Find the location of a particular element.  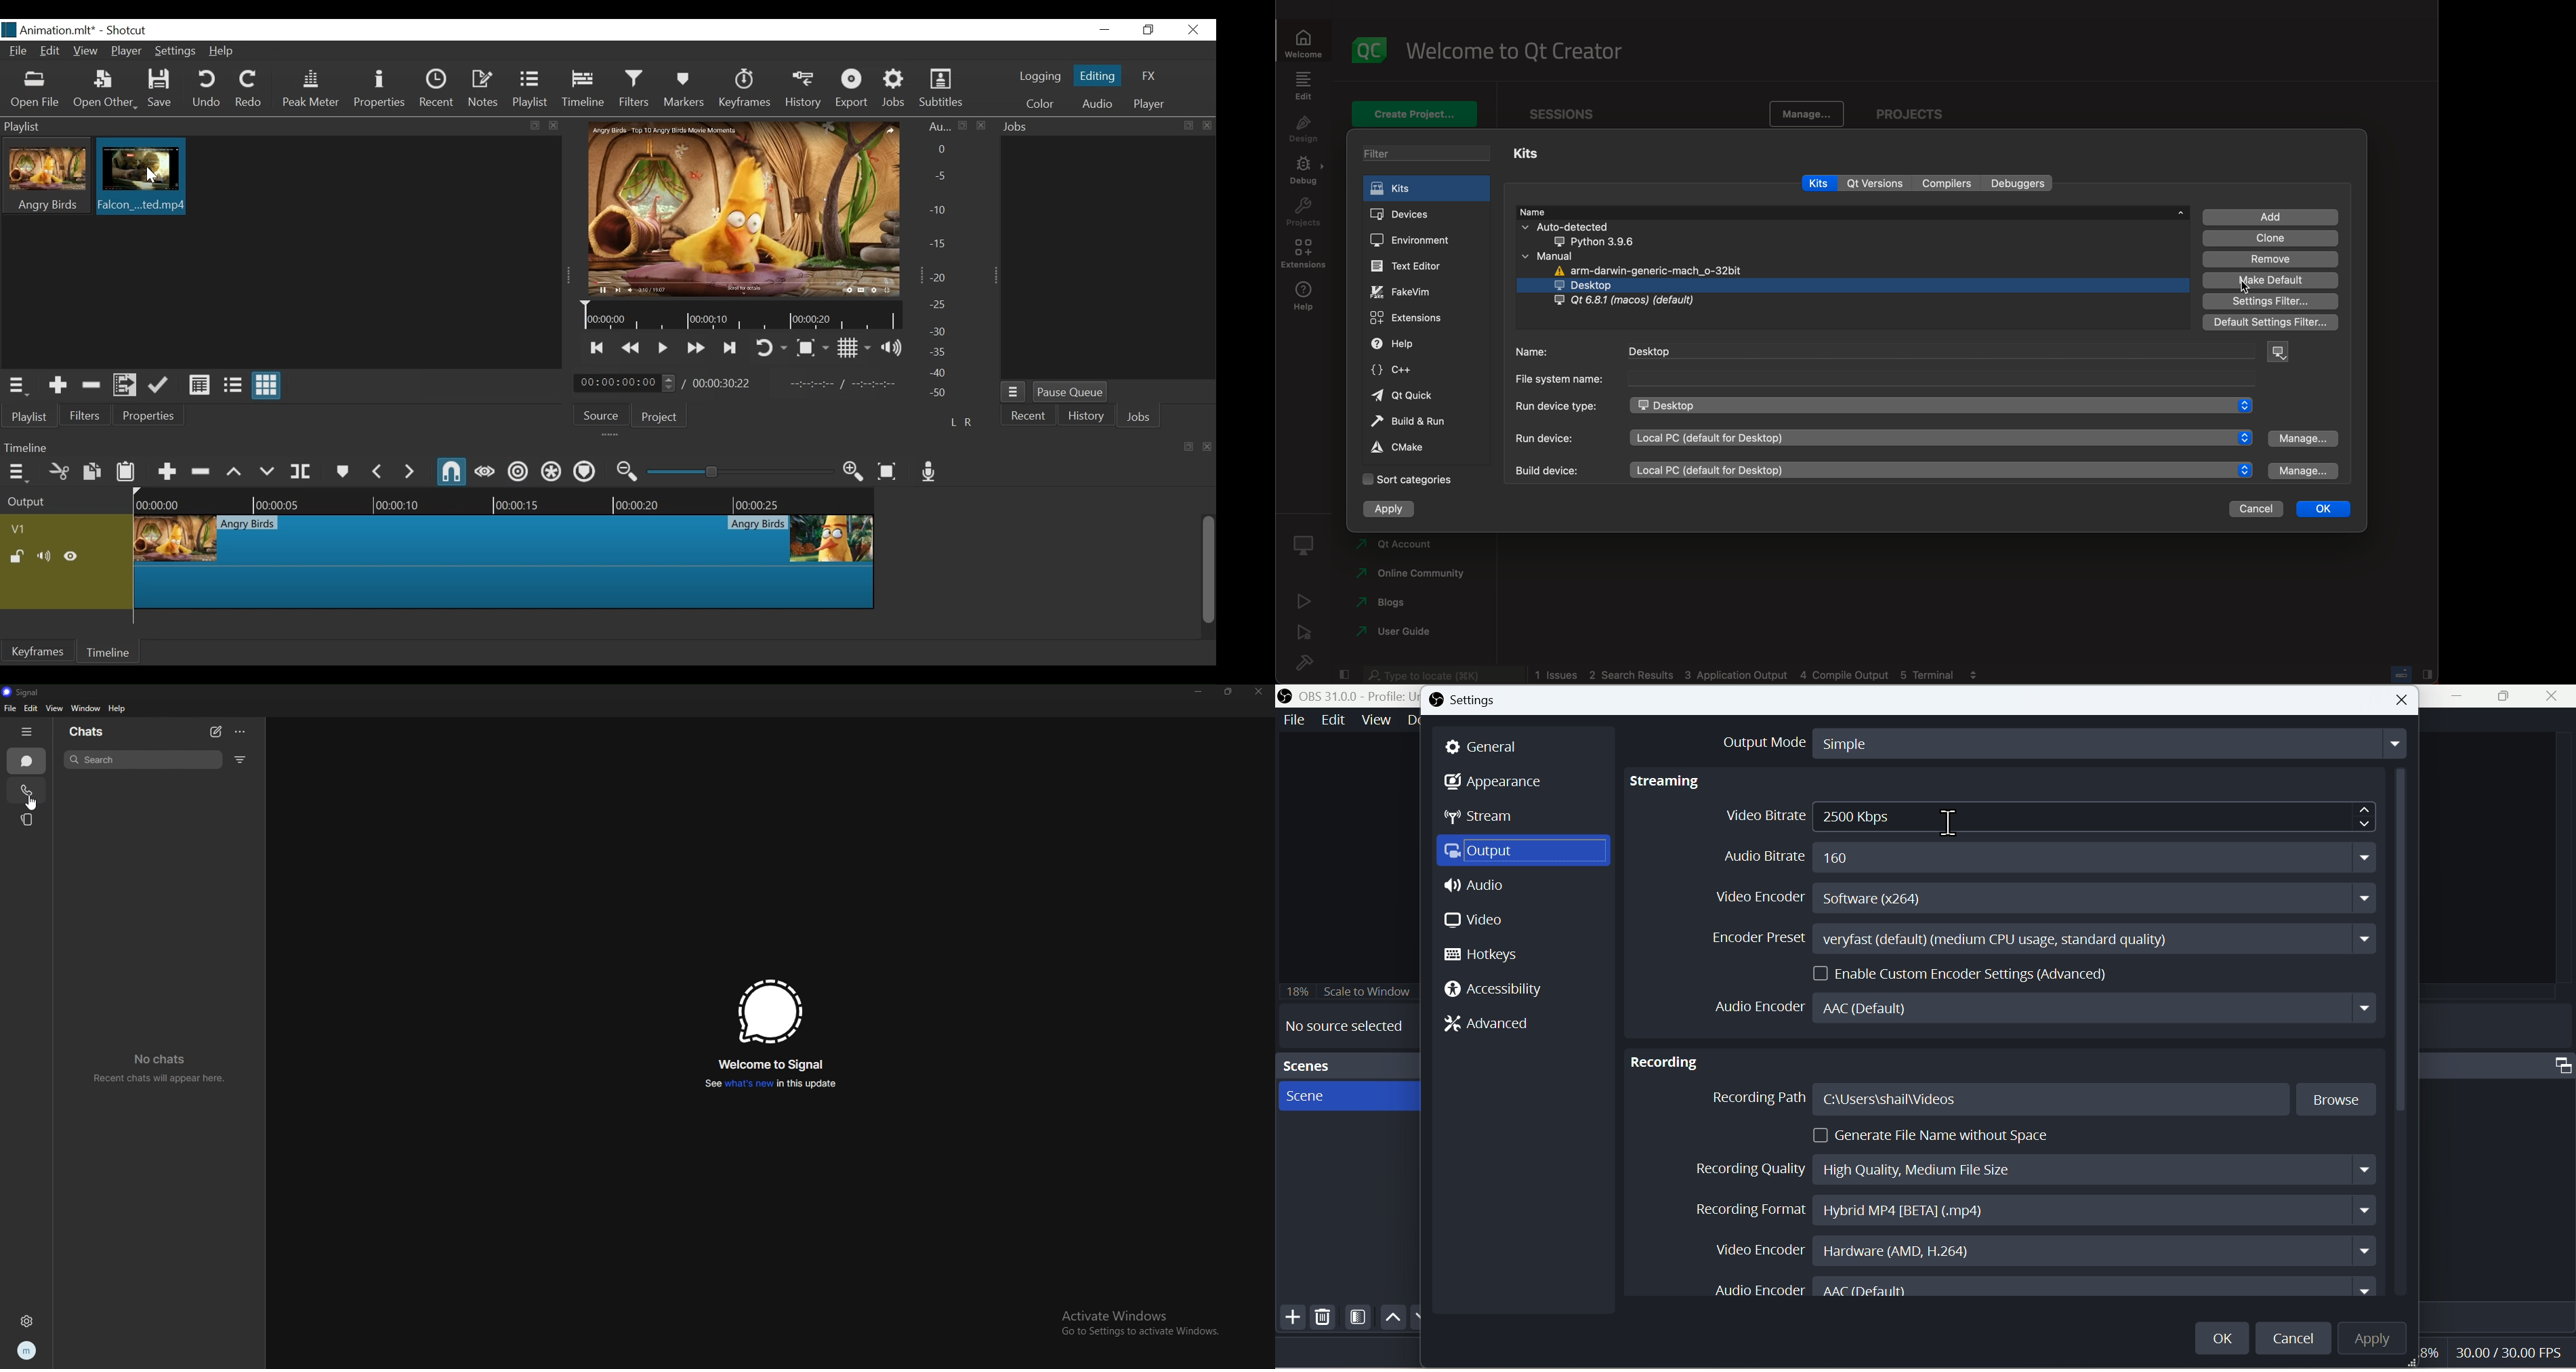

Keyframes is located at coordinates (745, 90).